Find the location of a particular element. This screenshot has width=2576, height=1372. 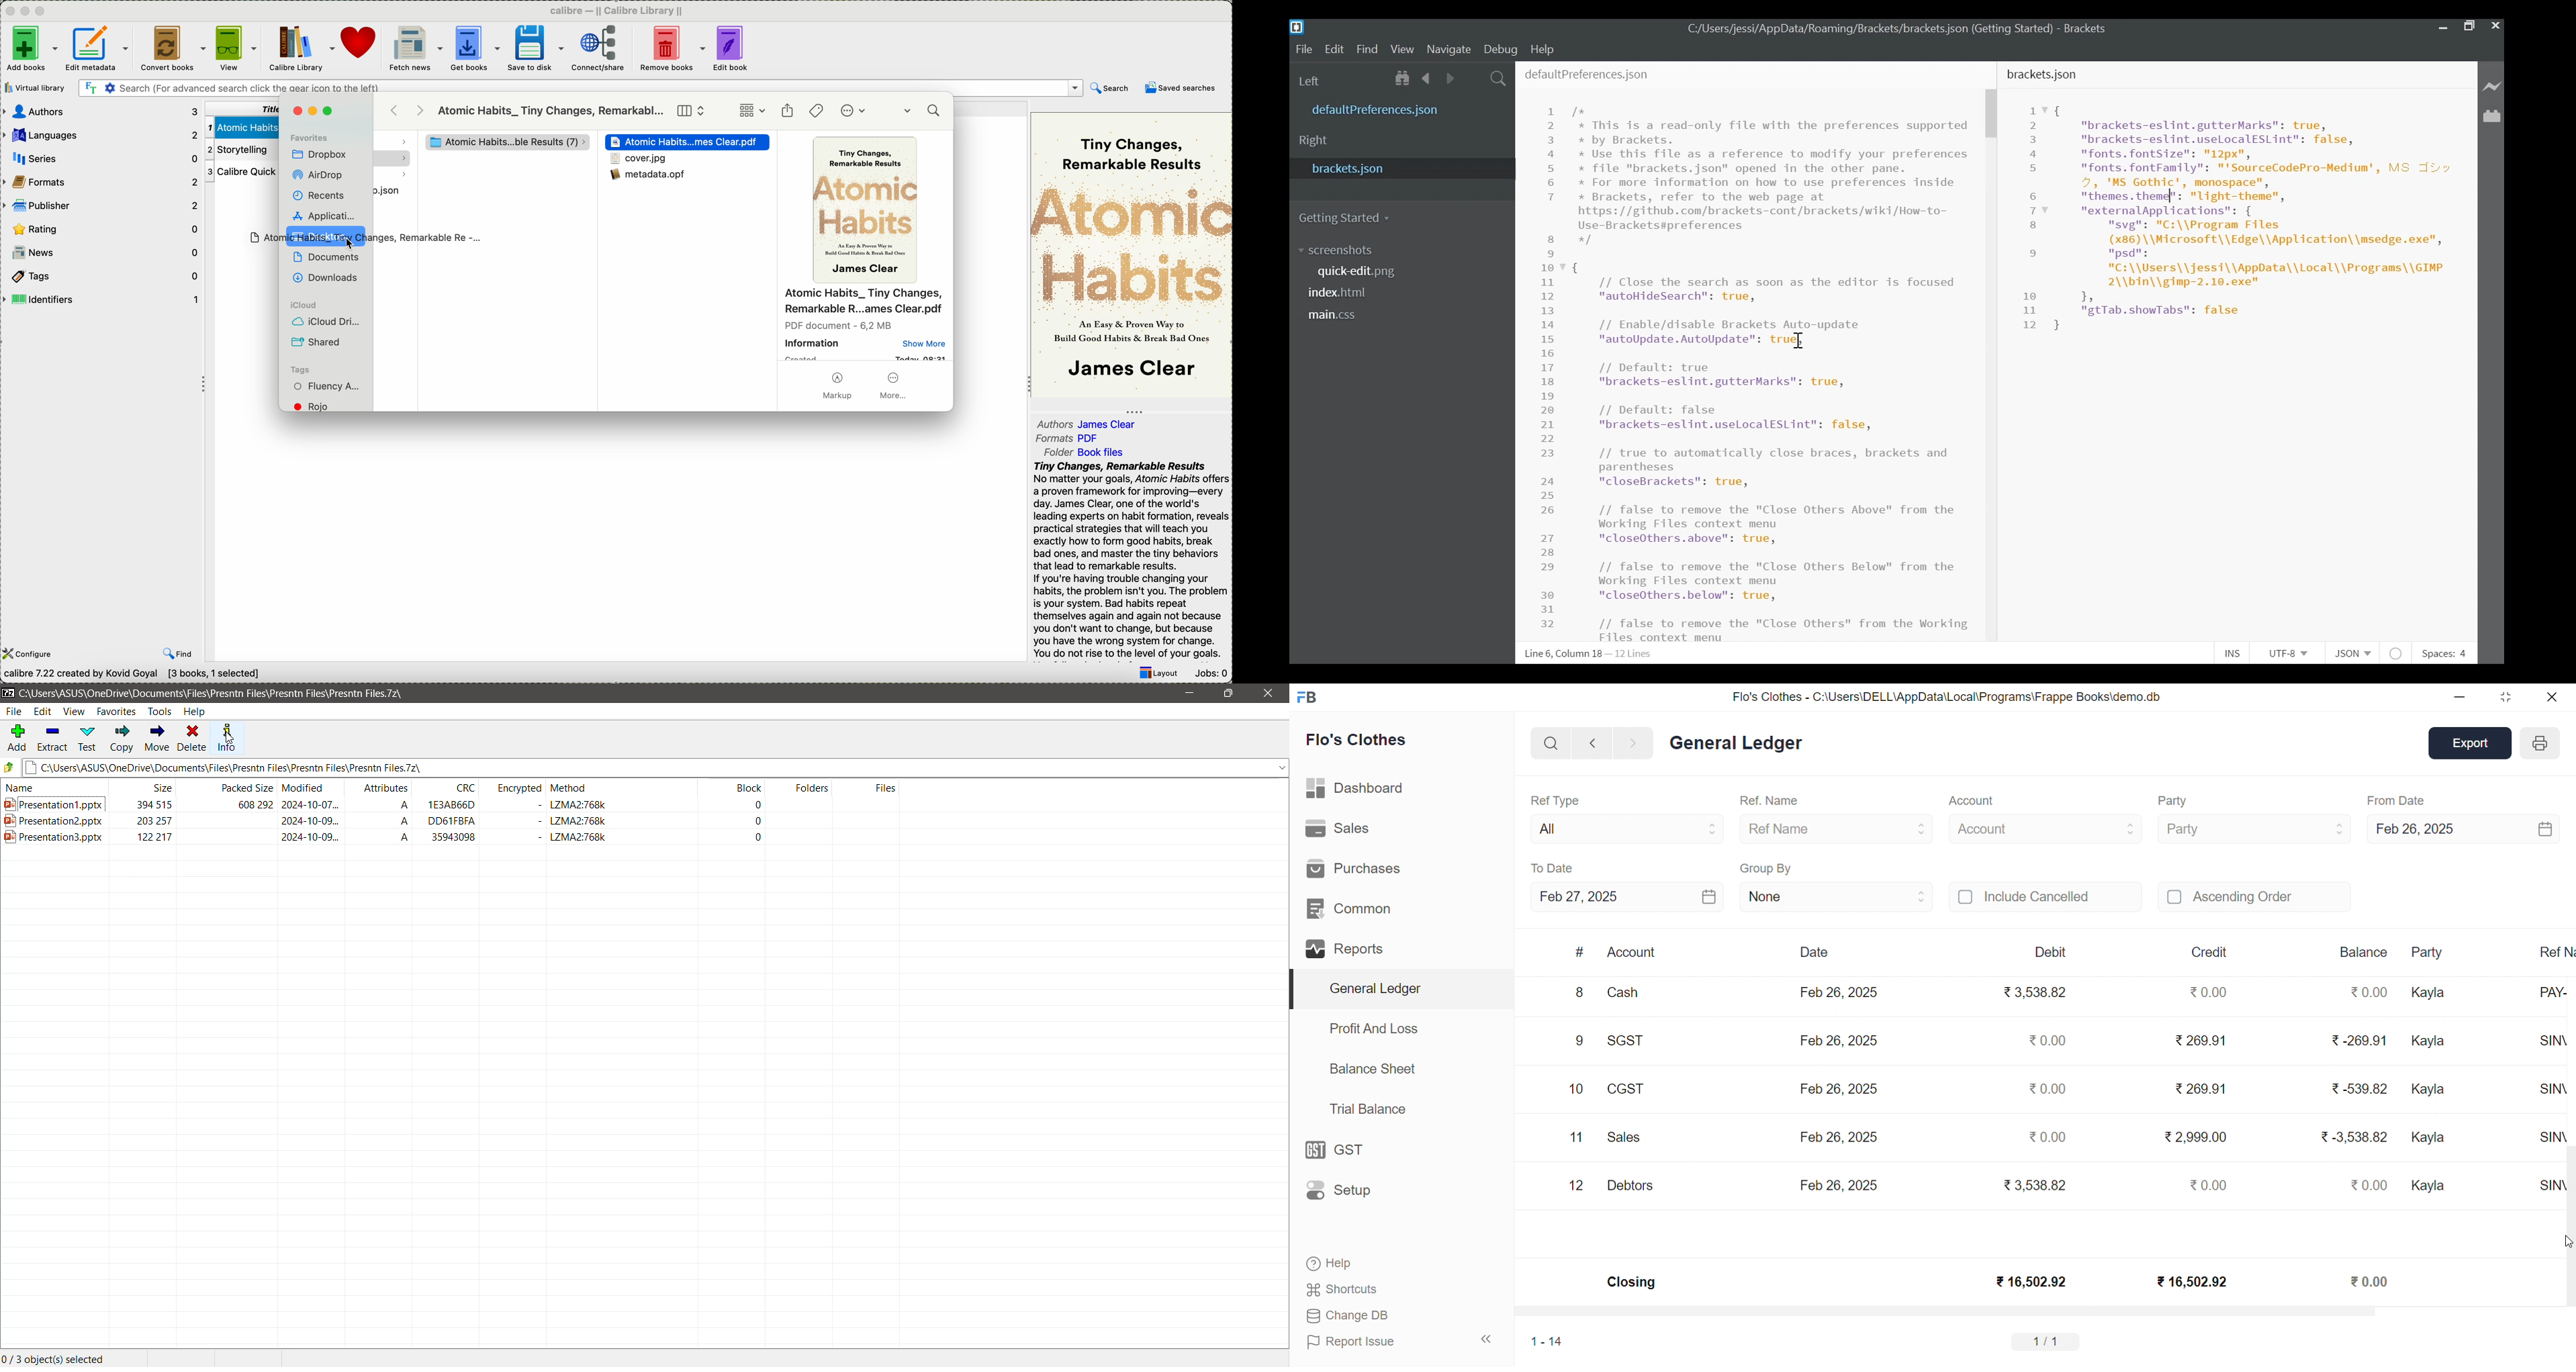

Spaces is located at coordinates (2447, 654).